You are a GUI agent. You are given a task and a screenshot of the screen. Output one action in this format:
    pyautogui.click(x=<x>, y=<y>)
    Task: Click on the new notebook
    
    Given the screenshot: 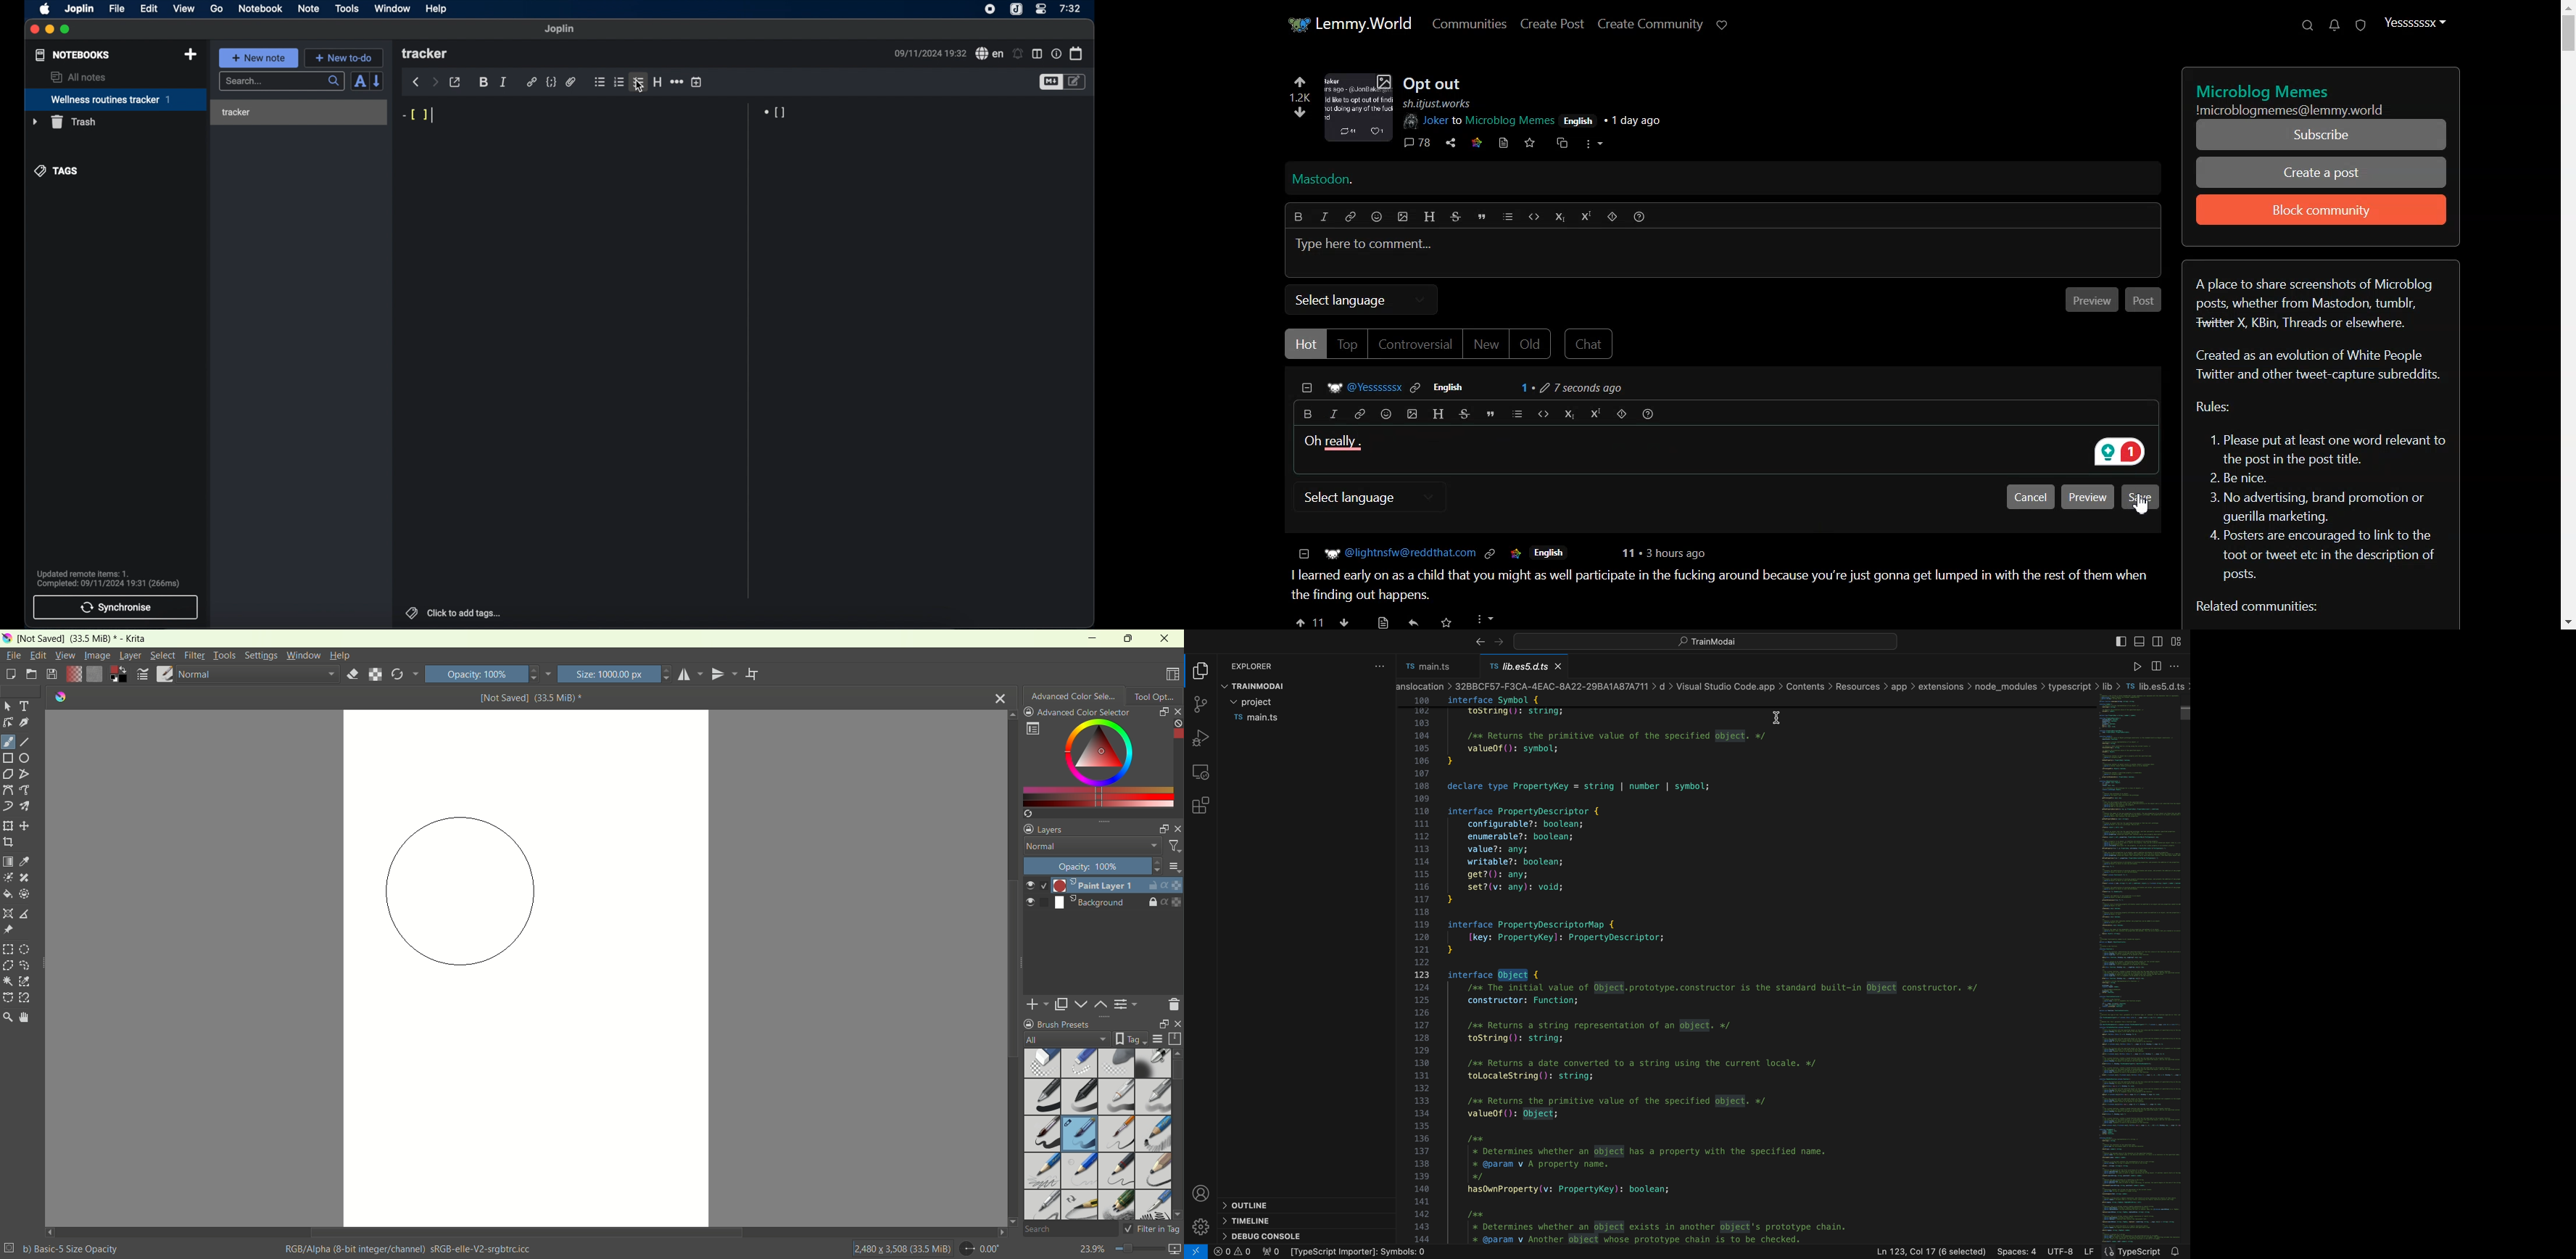 What is the action you would take?
    pyautogui.click(x=192, y=55)
    